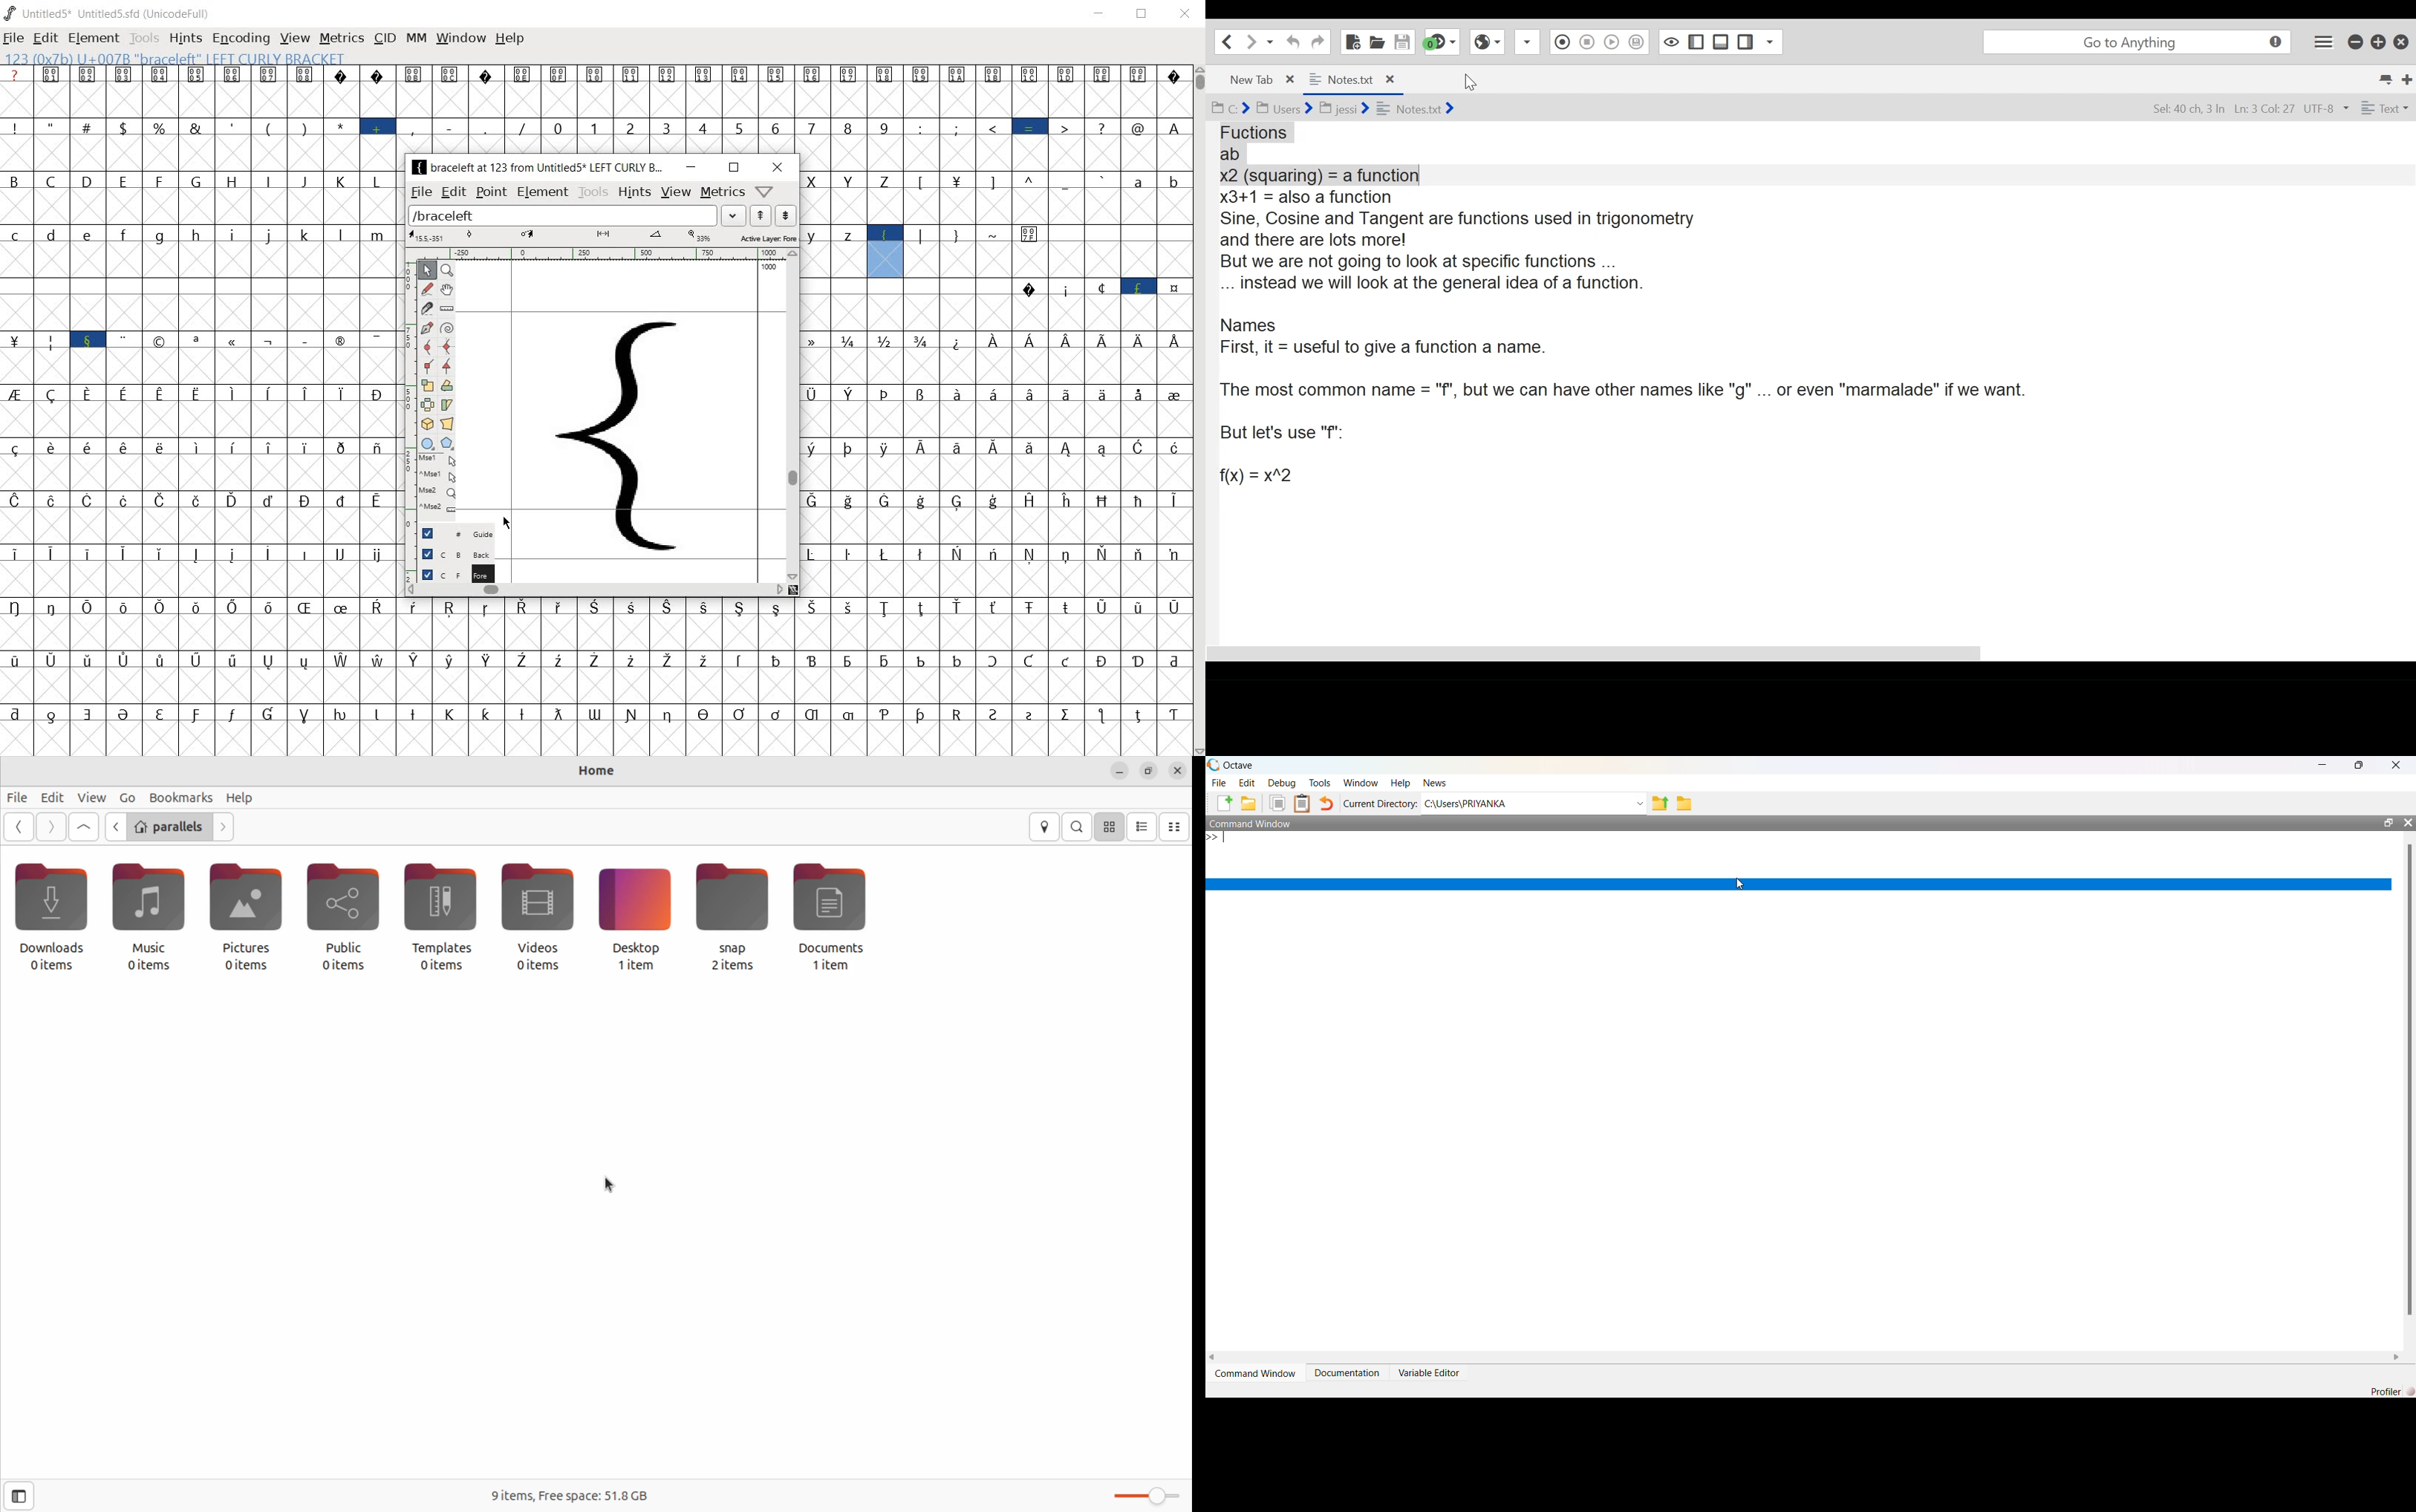  I want to click on rectangle or ellipse, so click(426, 444).